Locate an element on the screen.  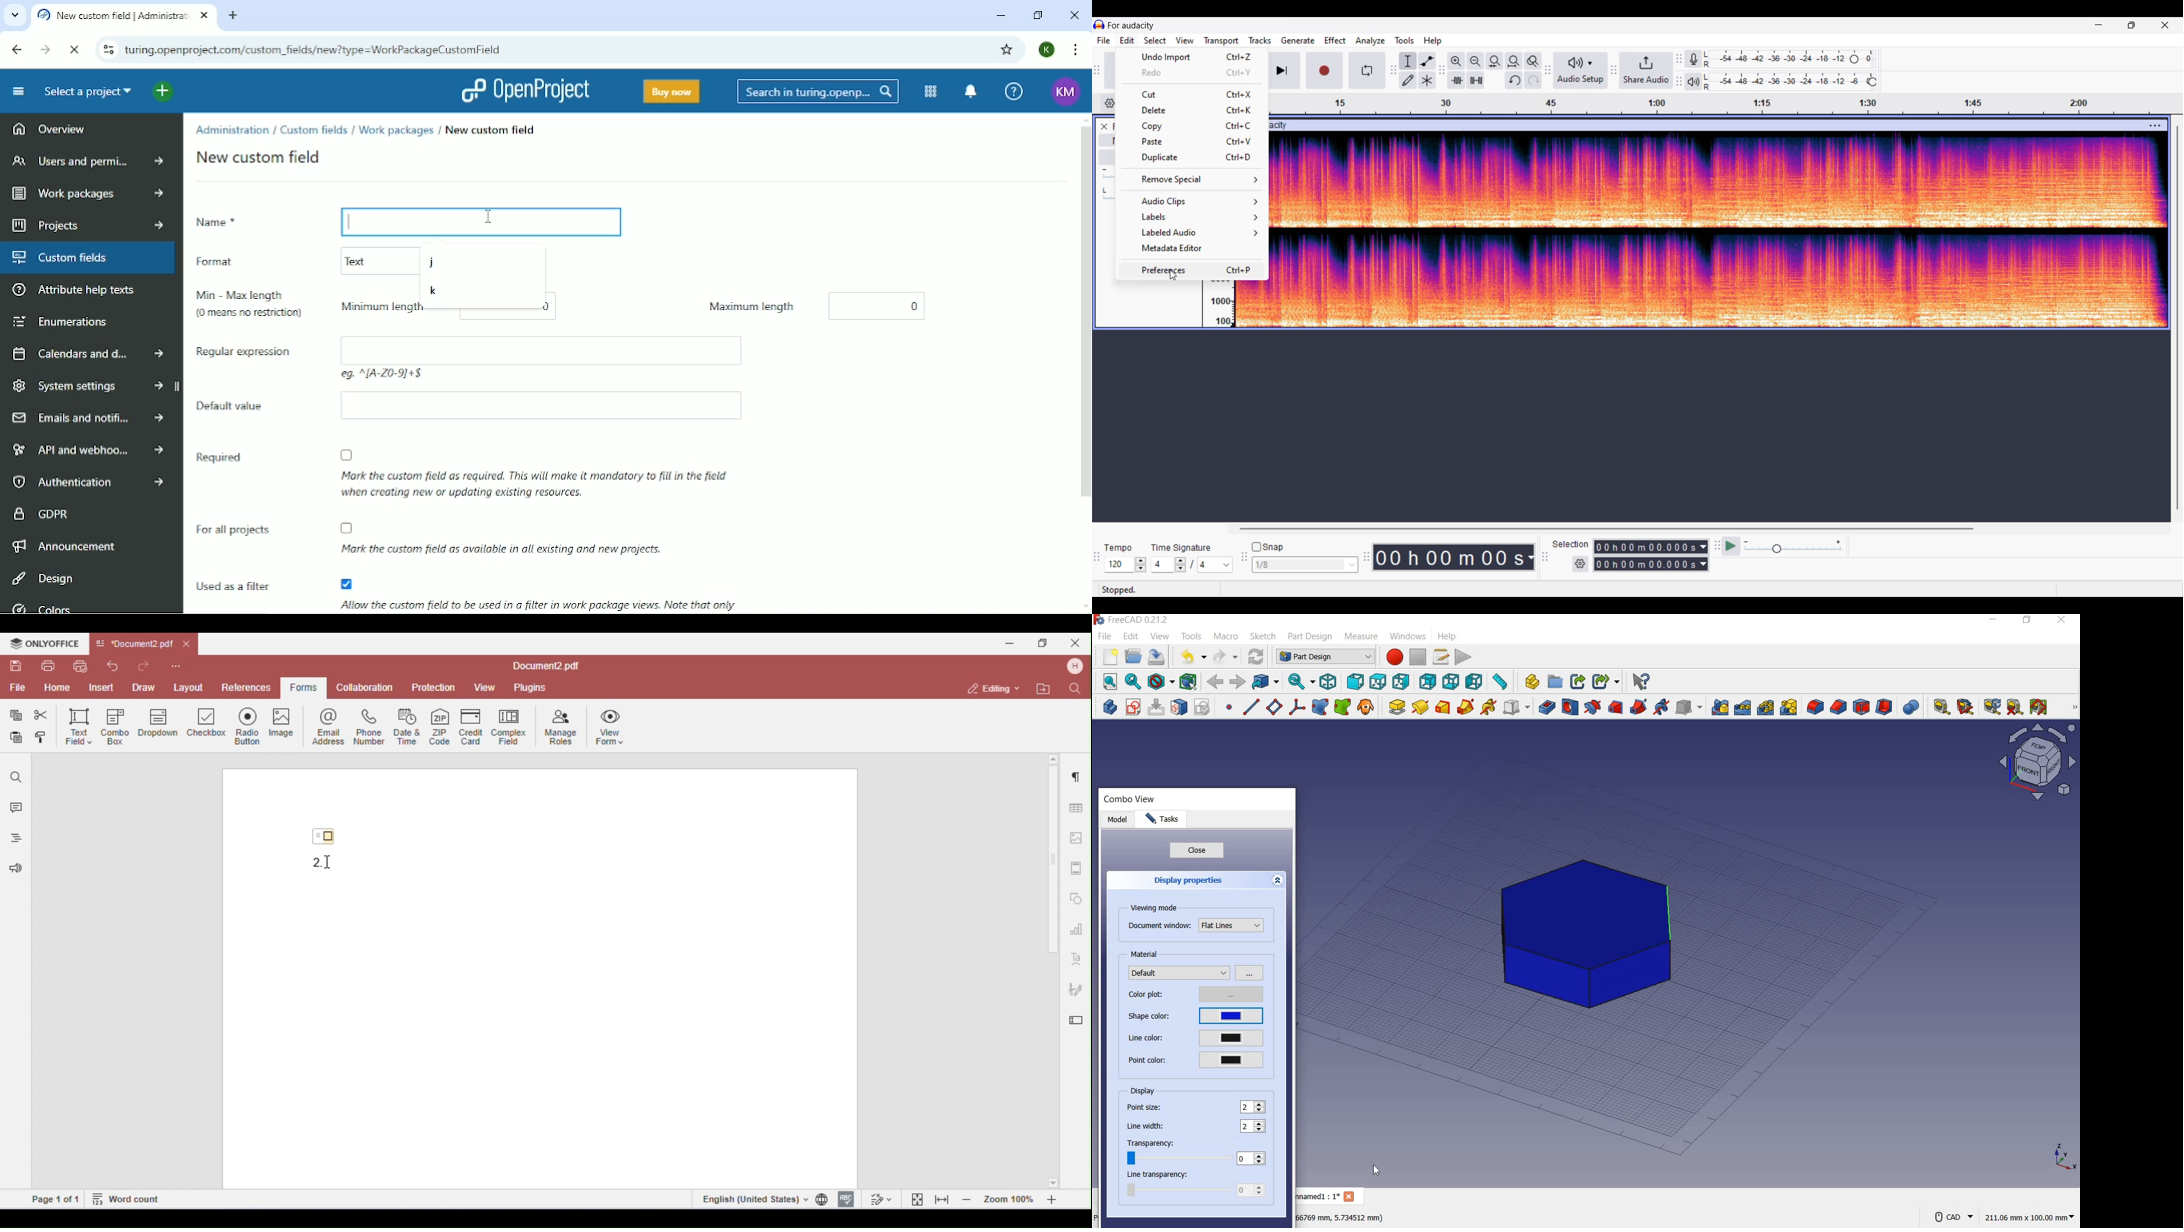
Minimize is located at coordinates (2099, 25).